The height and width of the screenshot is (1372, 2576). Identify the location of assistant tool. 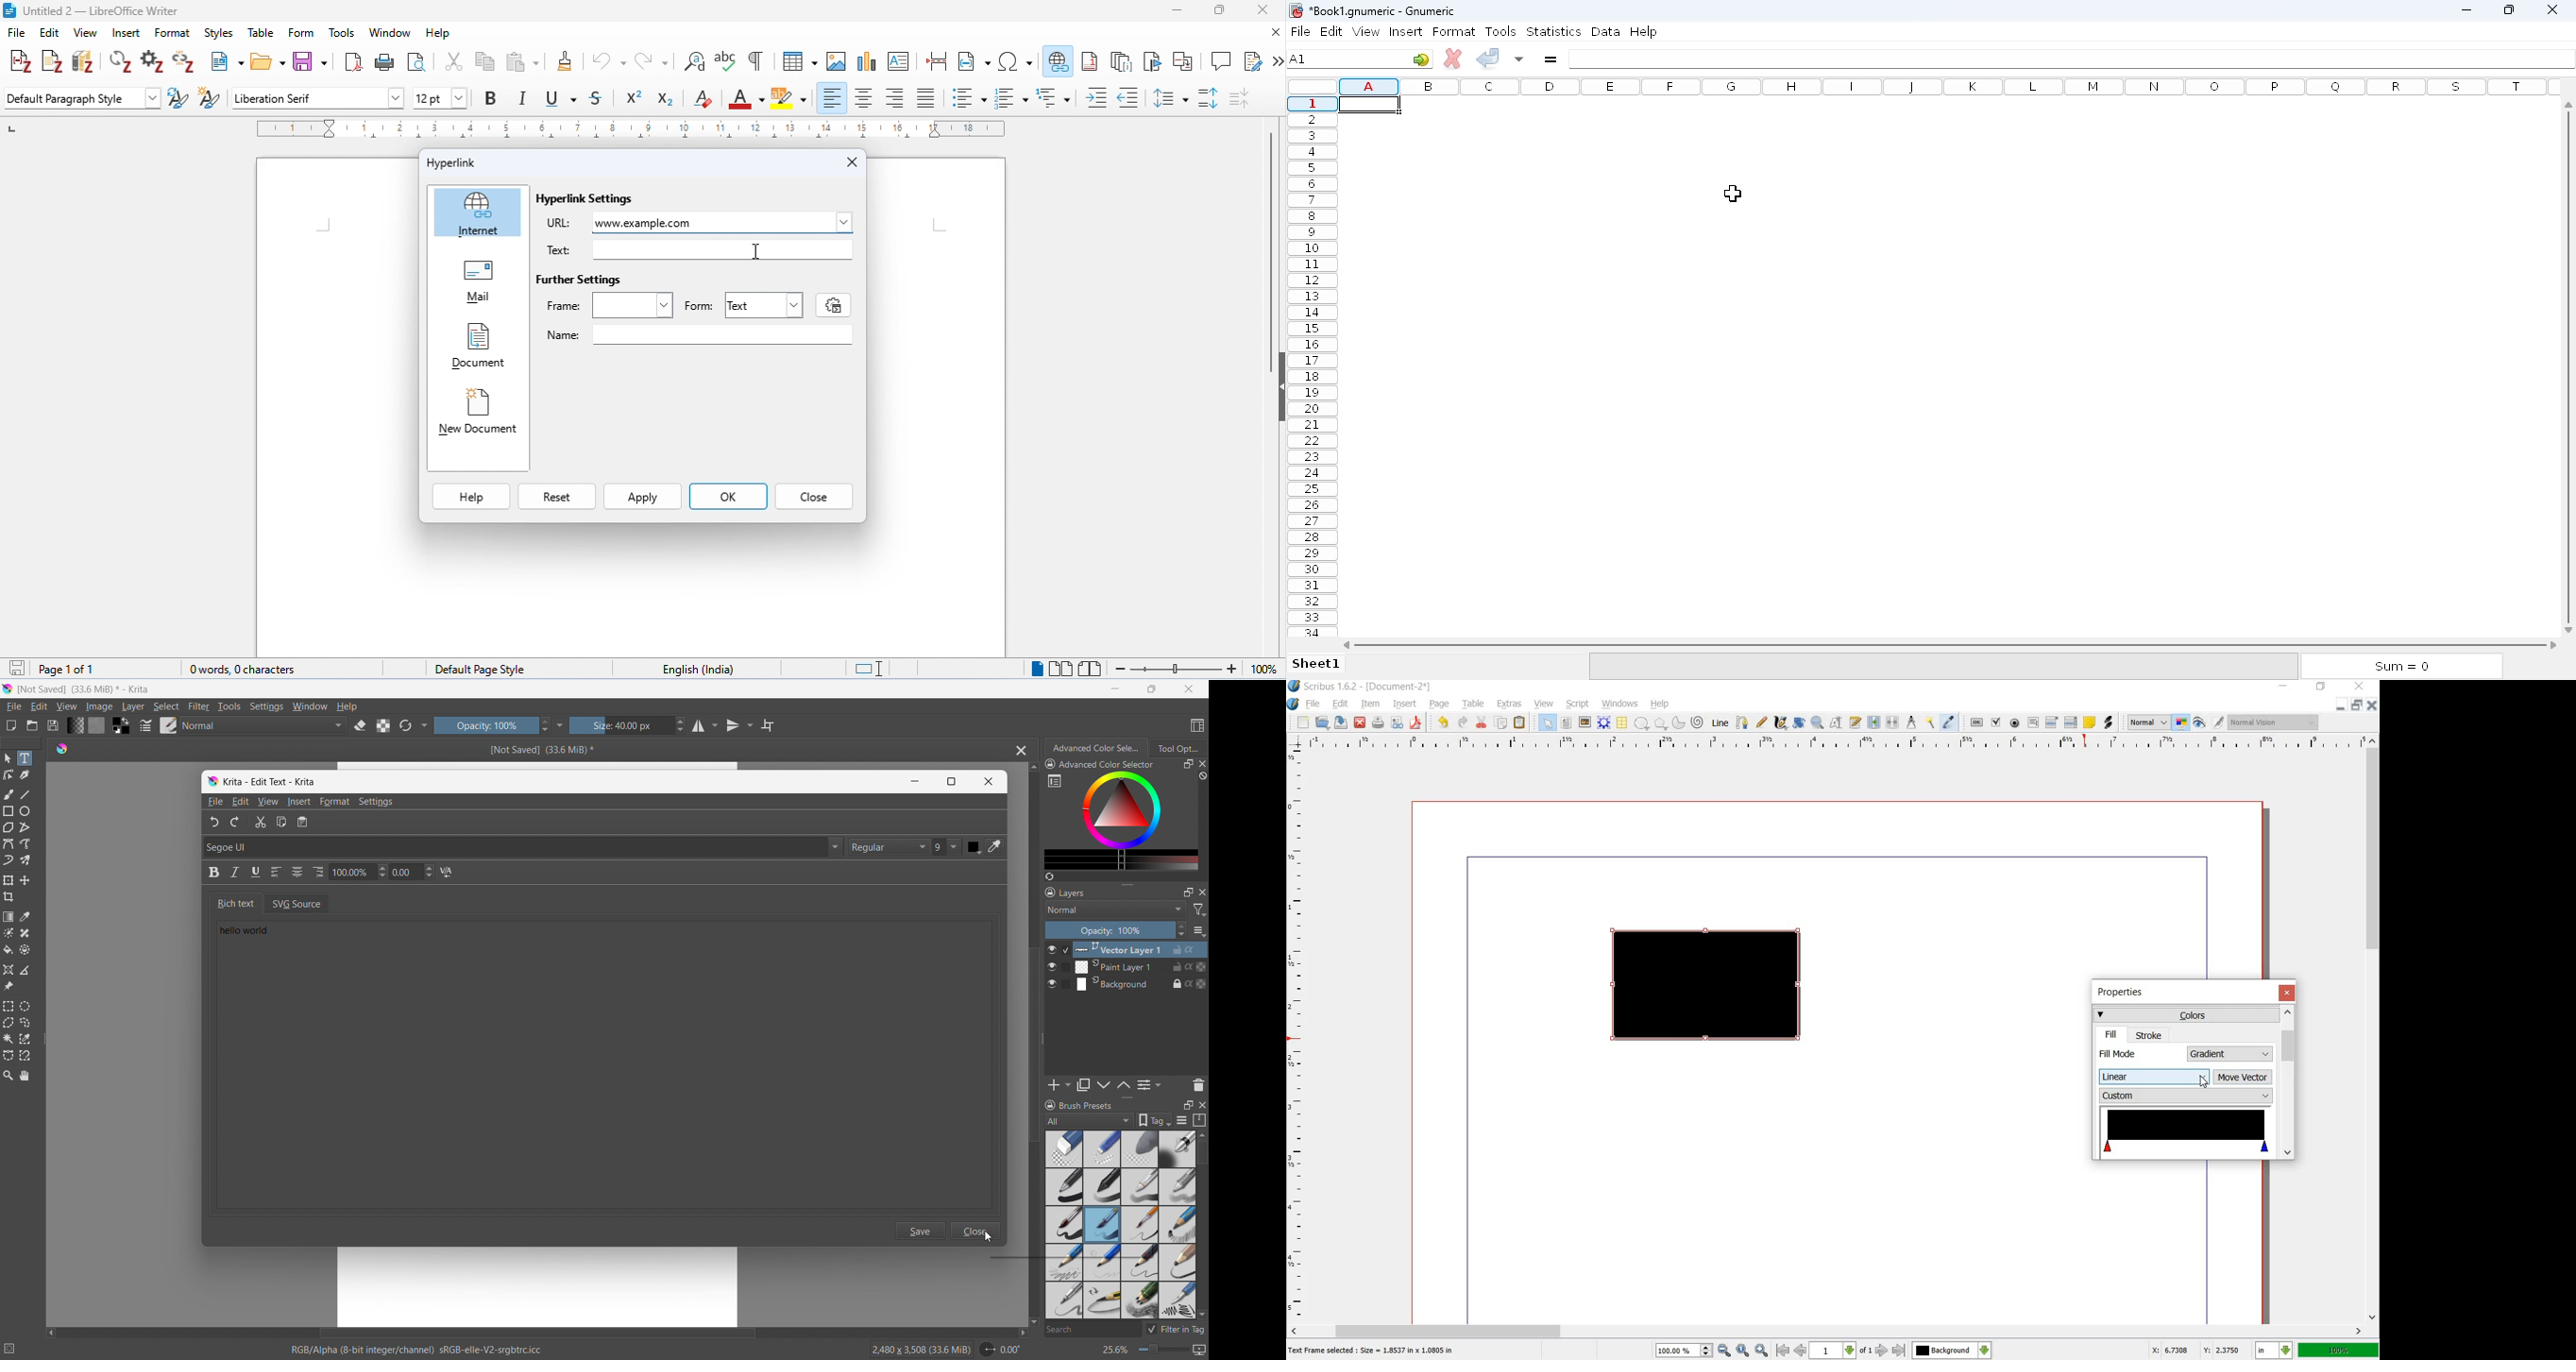
(8, 970).